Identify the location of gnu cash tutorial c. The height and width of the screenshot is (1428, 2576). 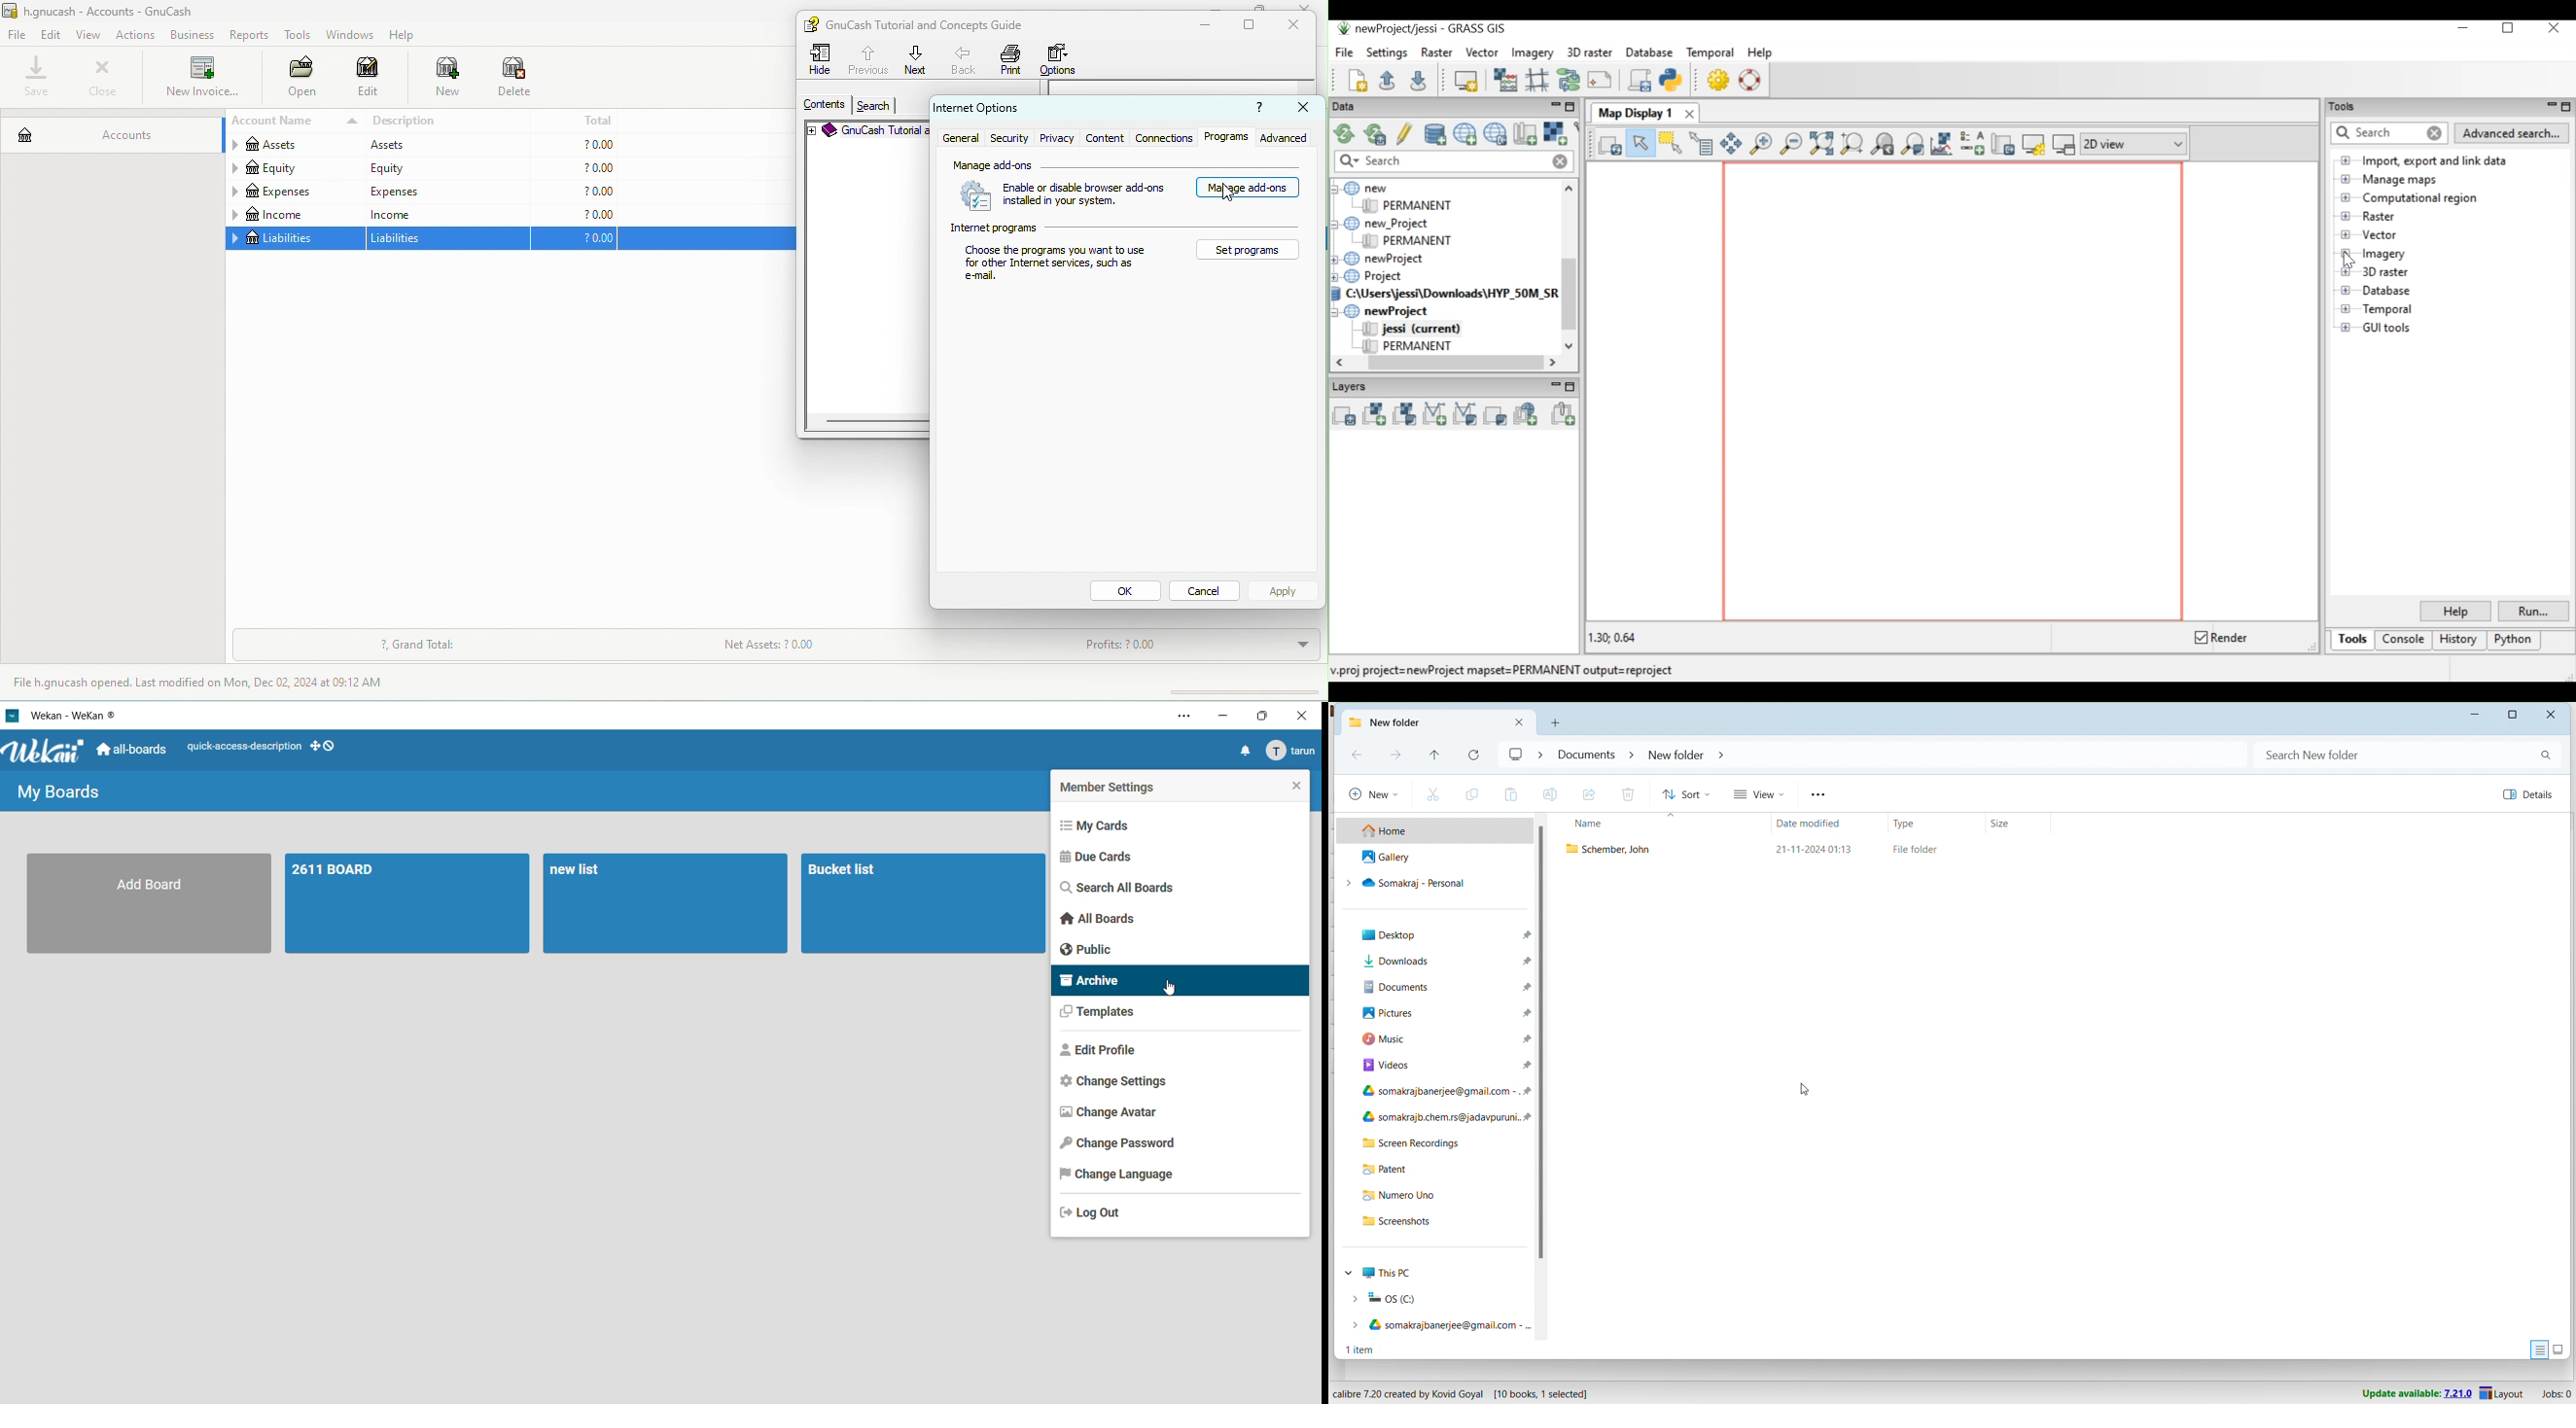
(866, 132).